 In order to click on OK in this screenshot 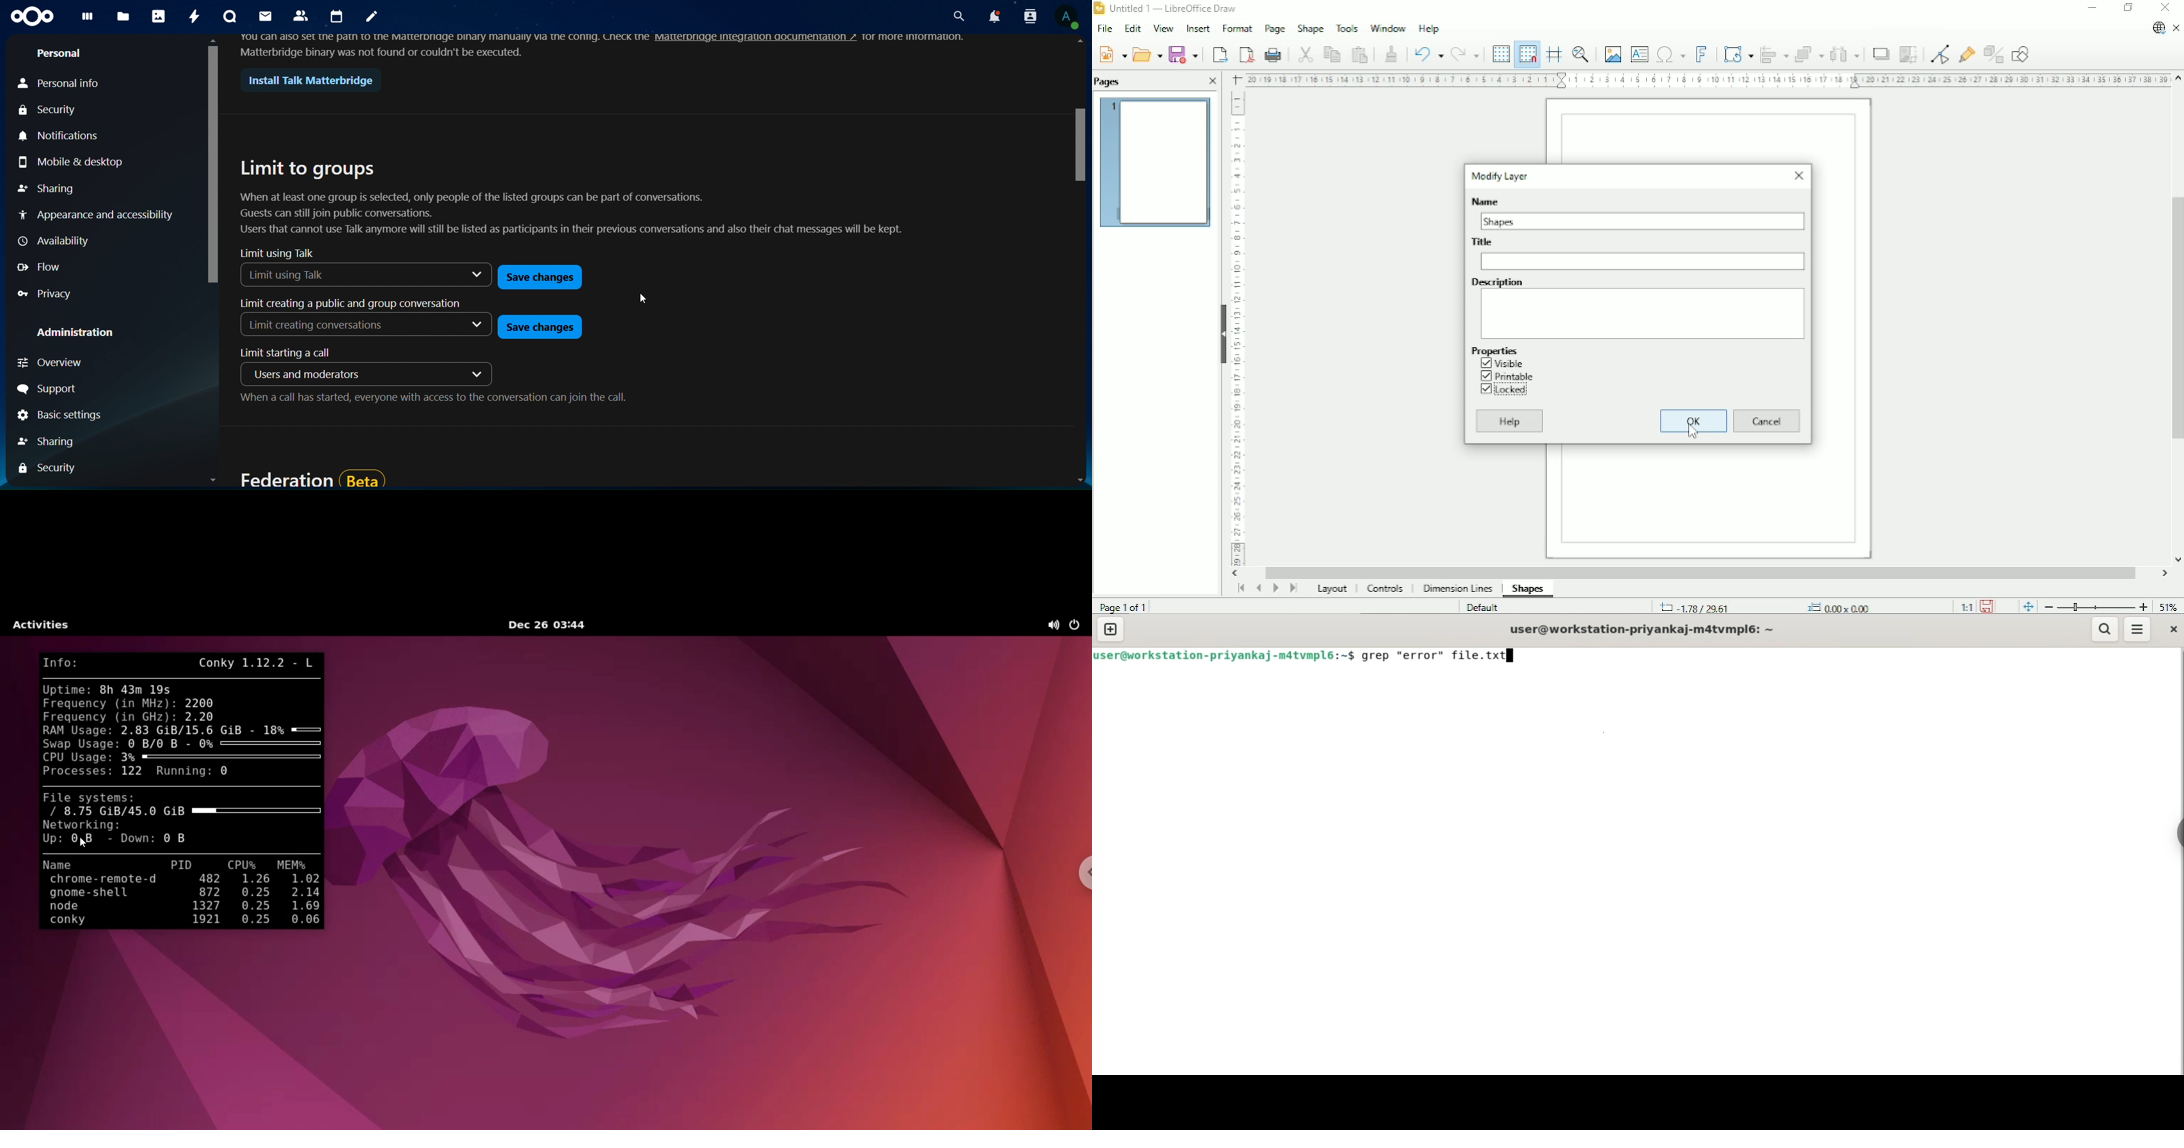, I will do `click(1694, 420)`.